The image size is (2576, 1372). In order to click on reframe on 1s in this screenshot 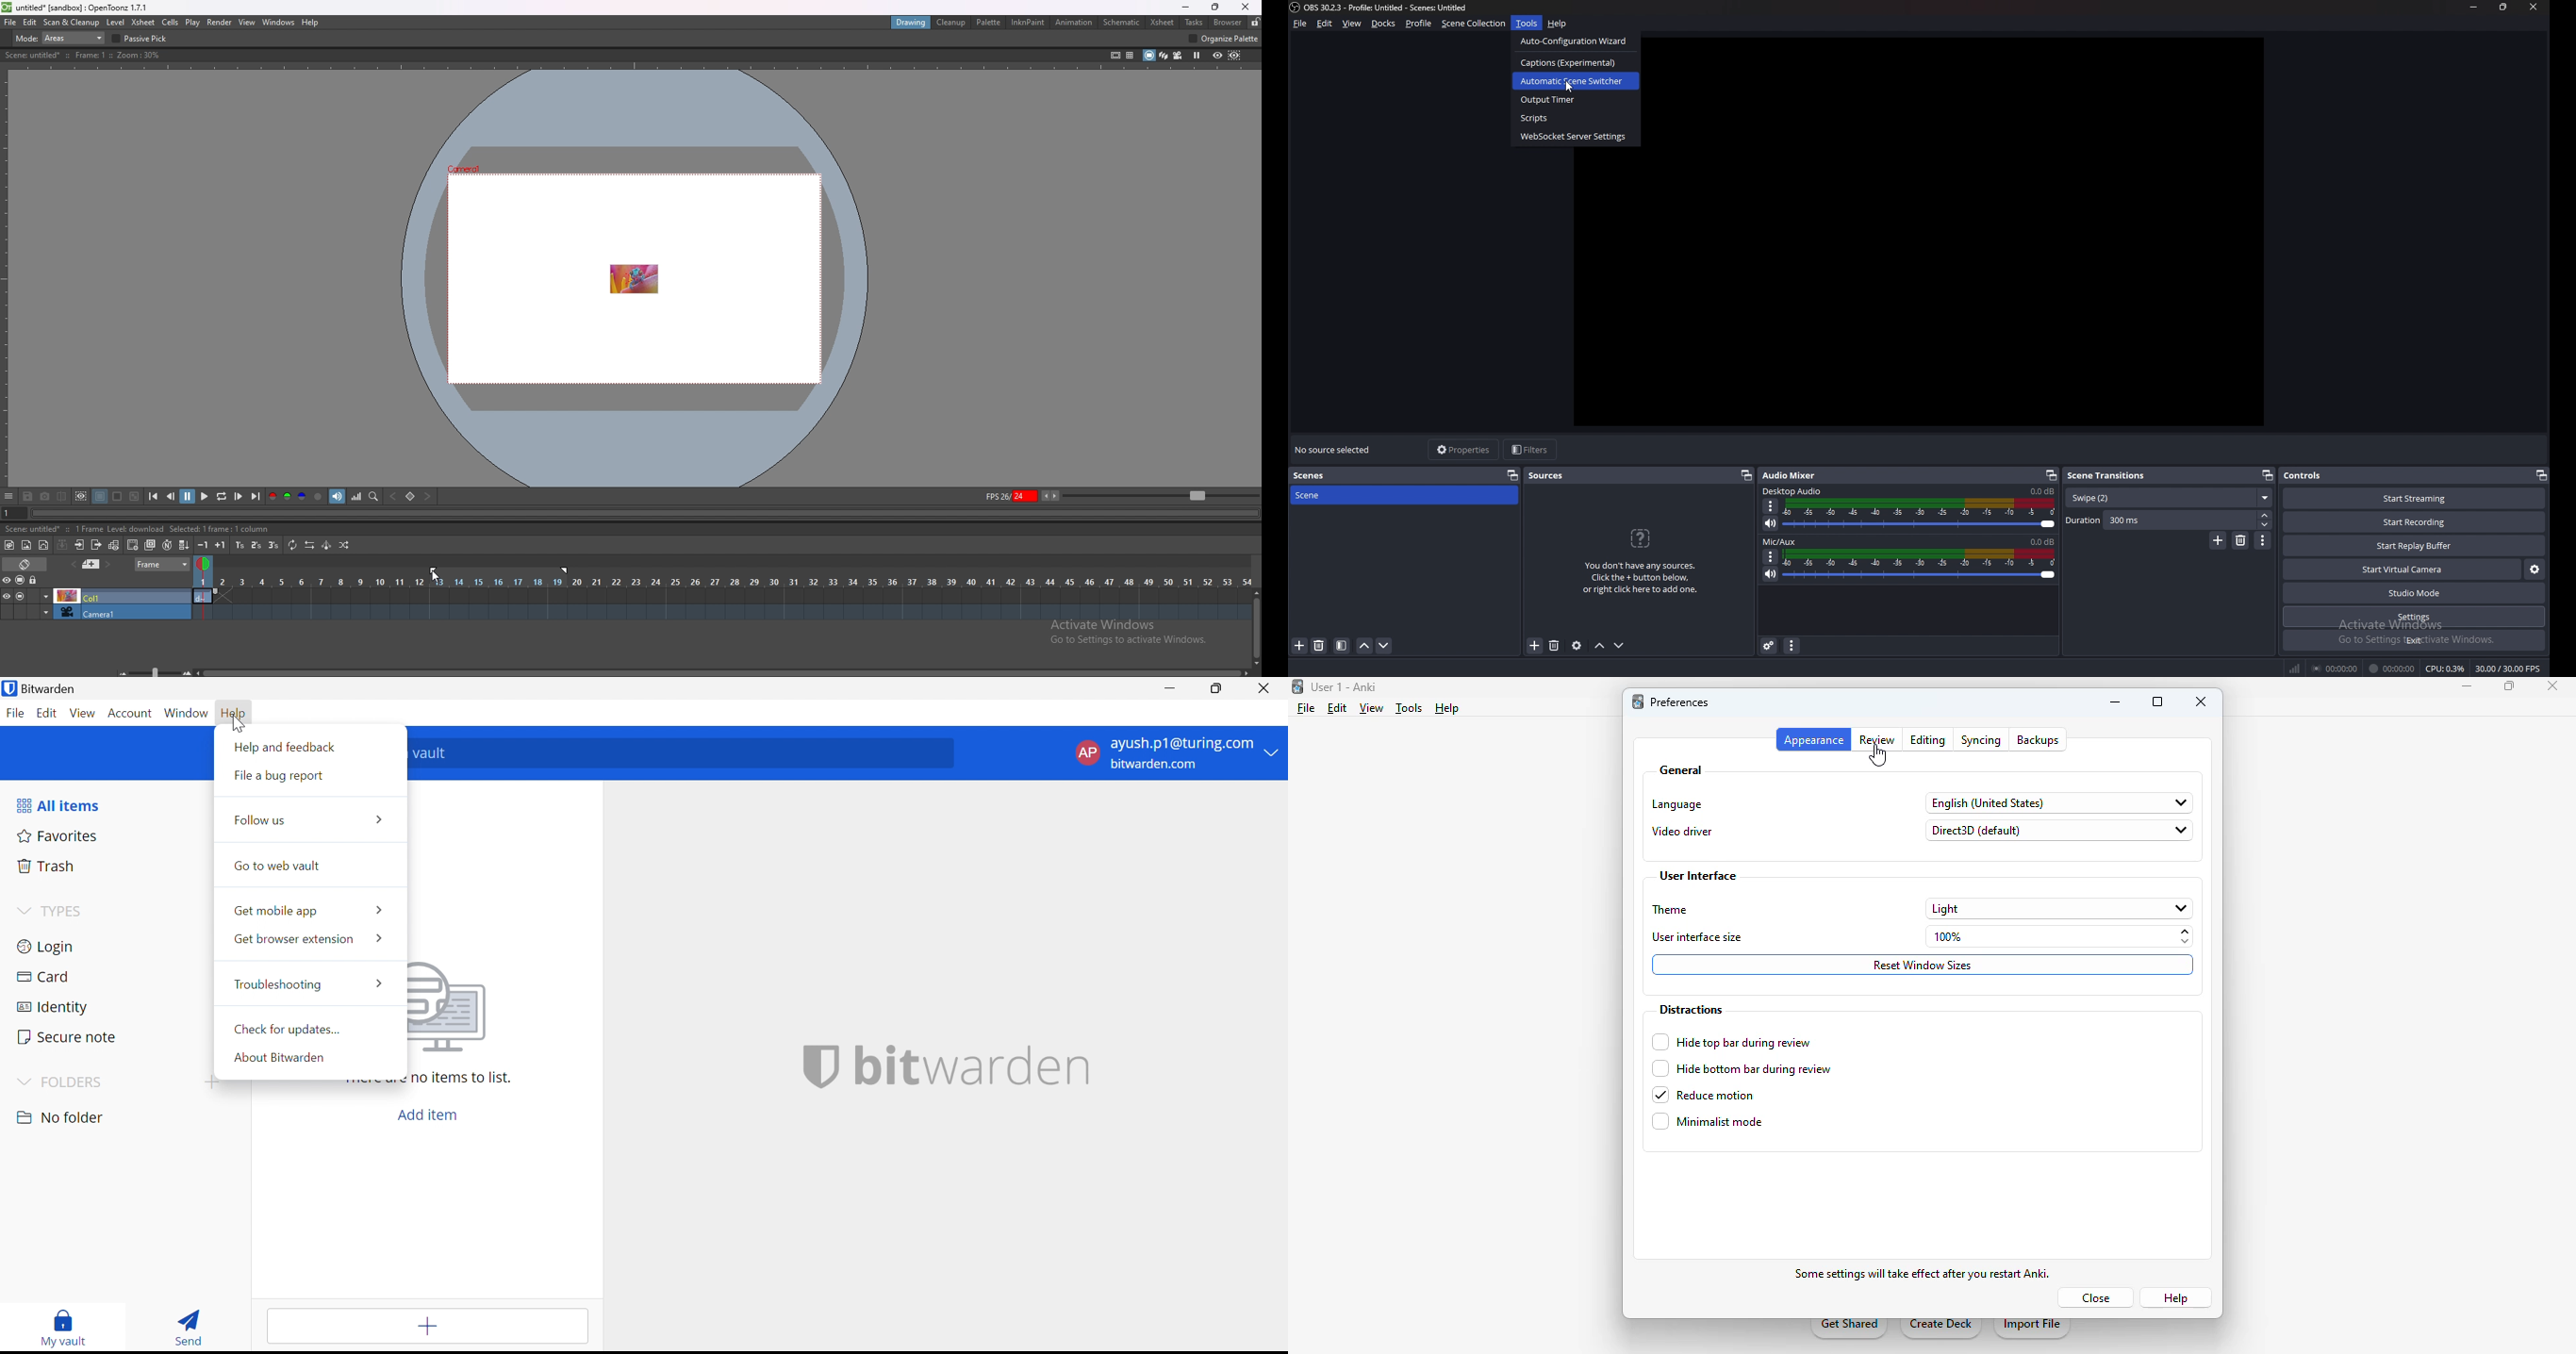, I will do `click(240, 546)`.